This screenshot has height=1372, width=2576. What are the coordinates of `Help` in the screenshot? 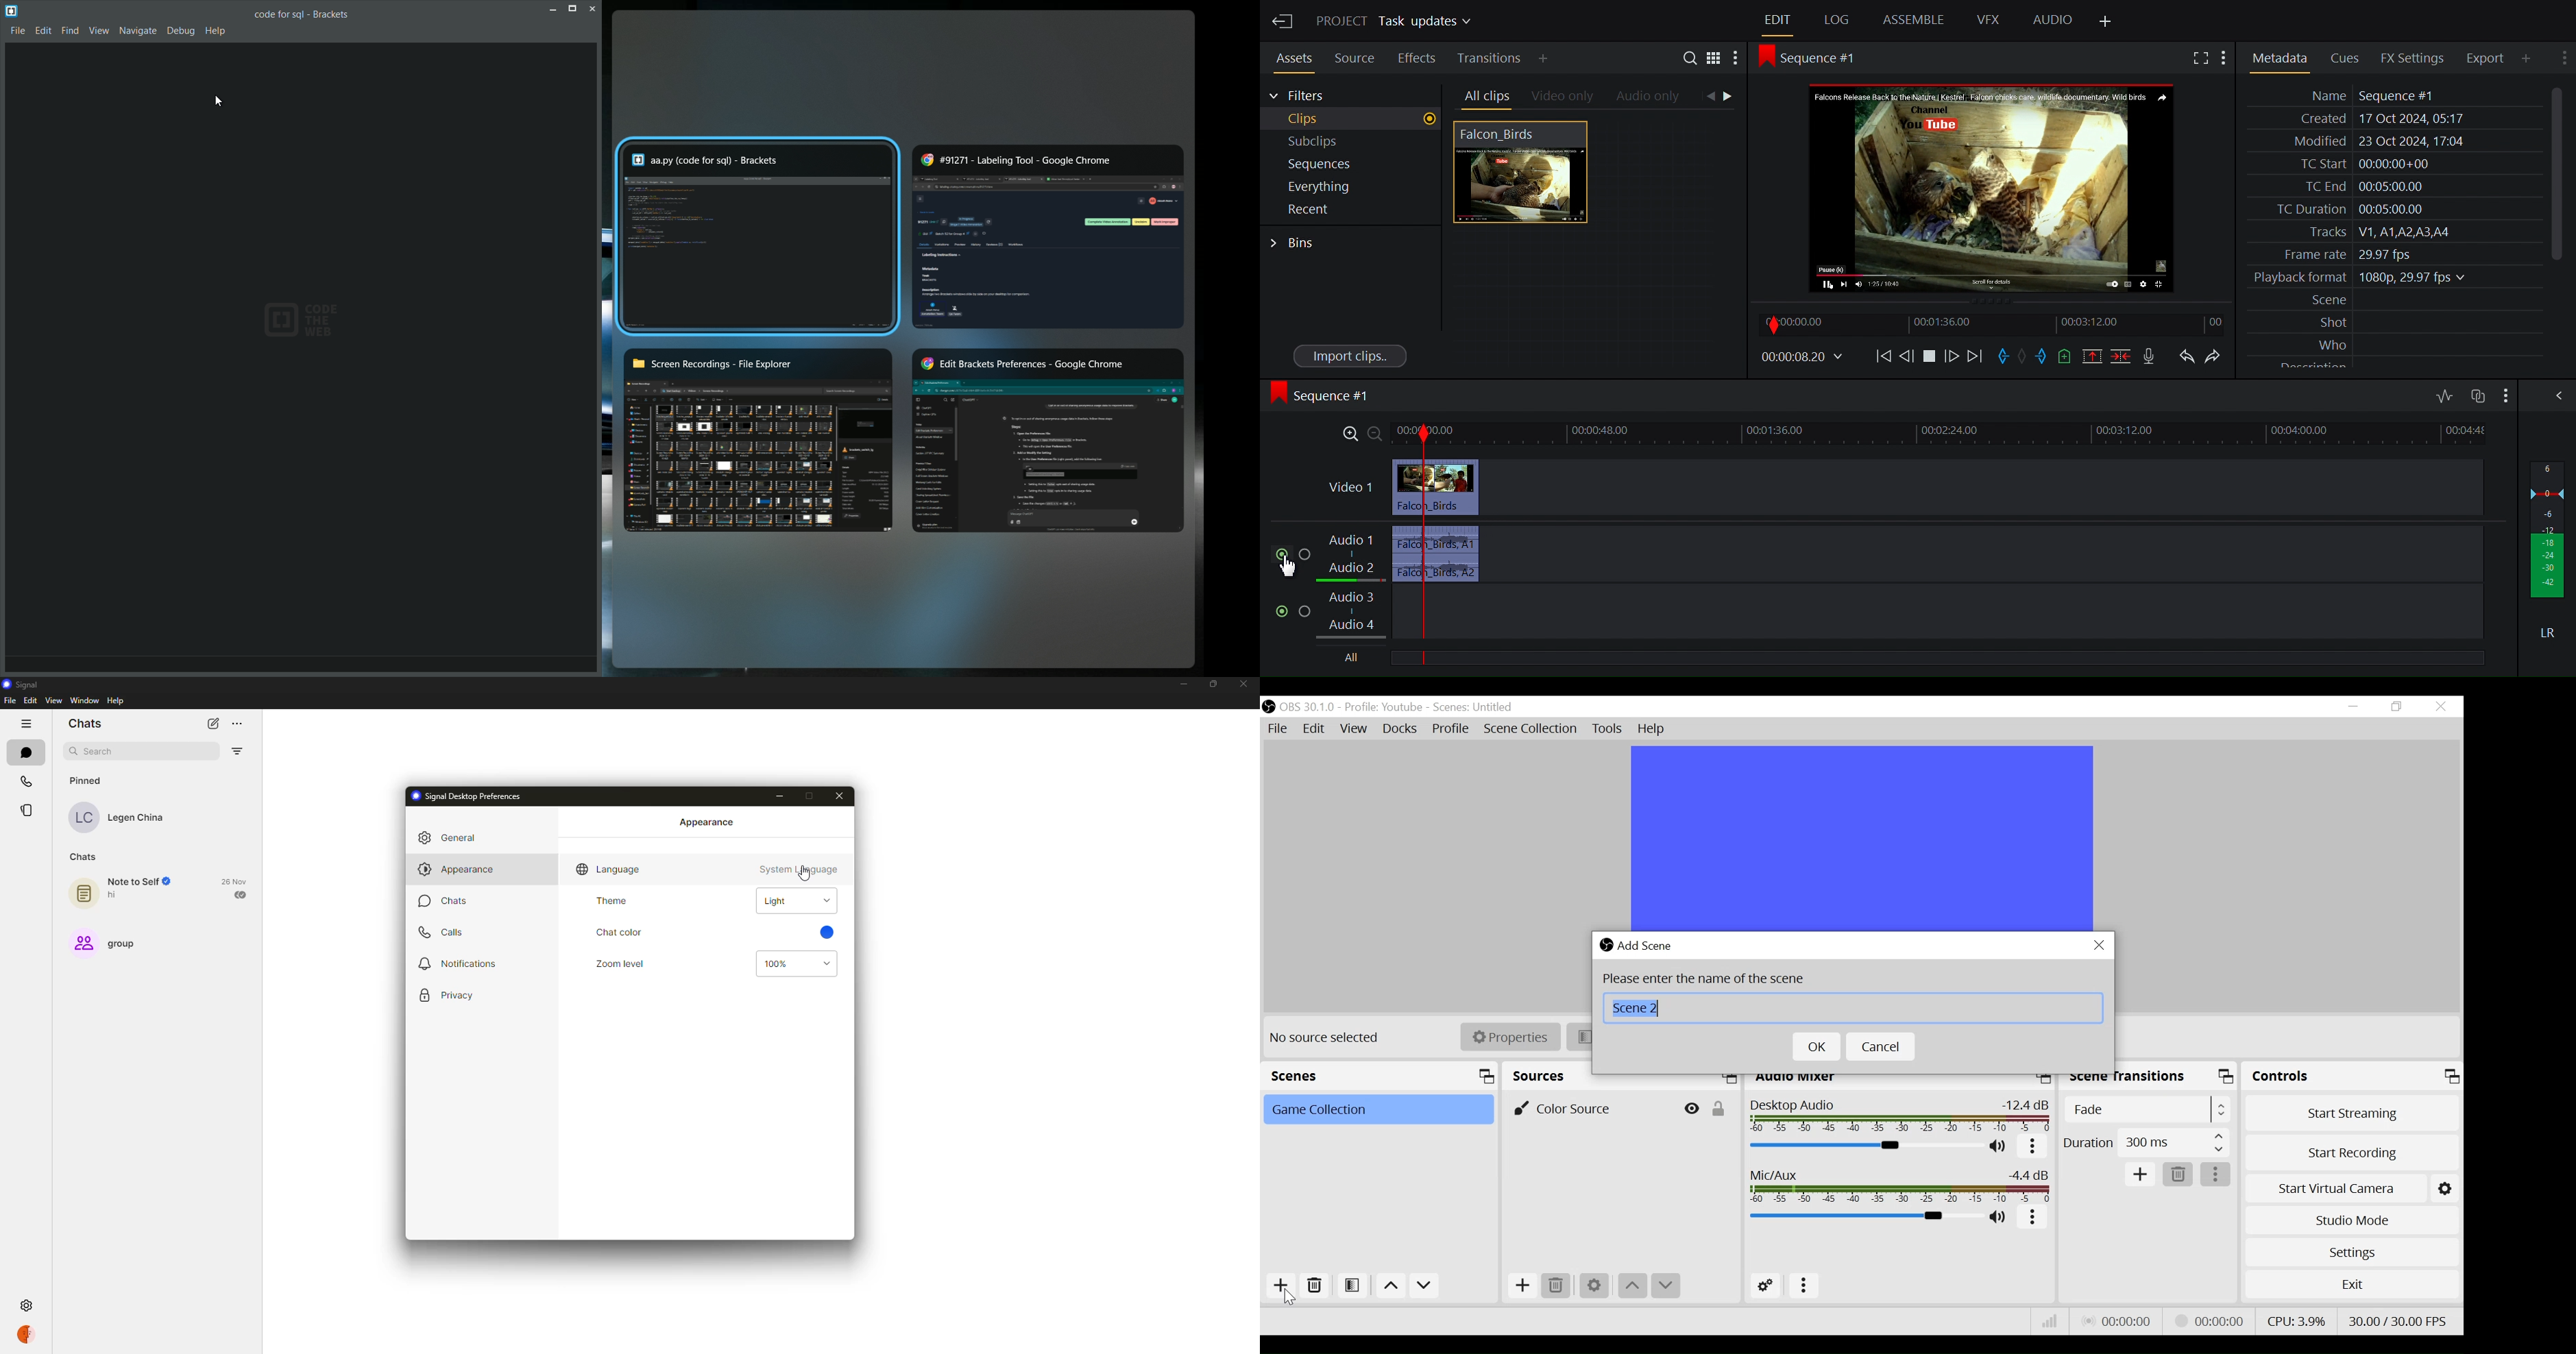 It's located at (217, 31).